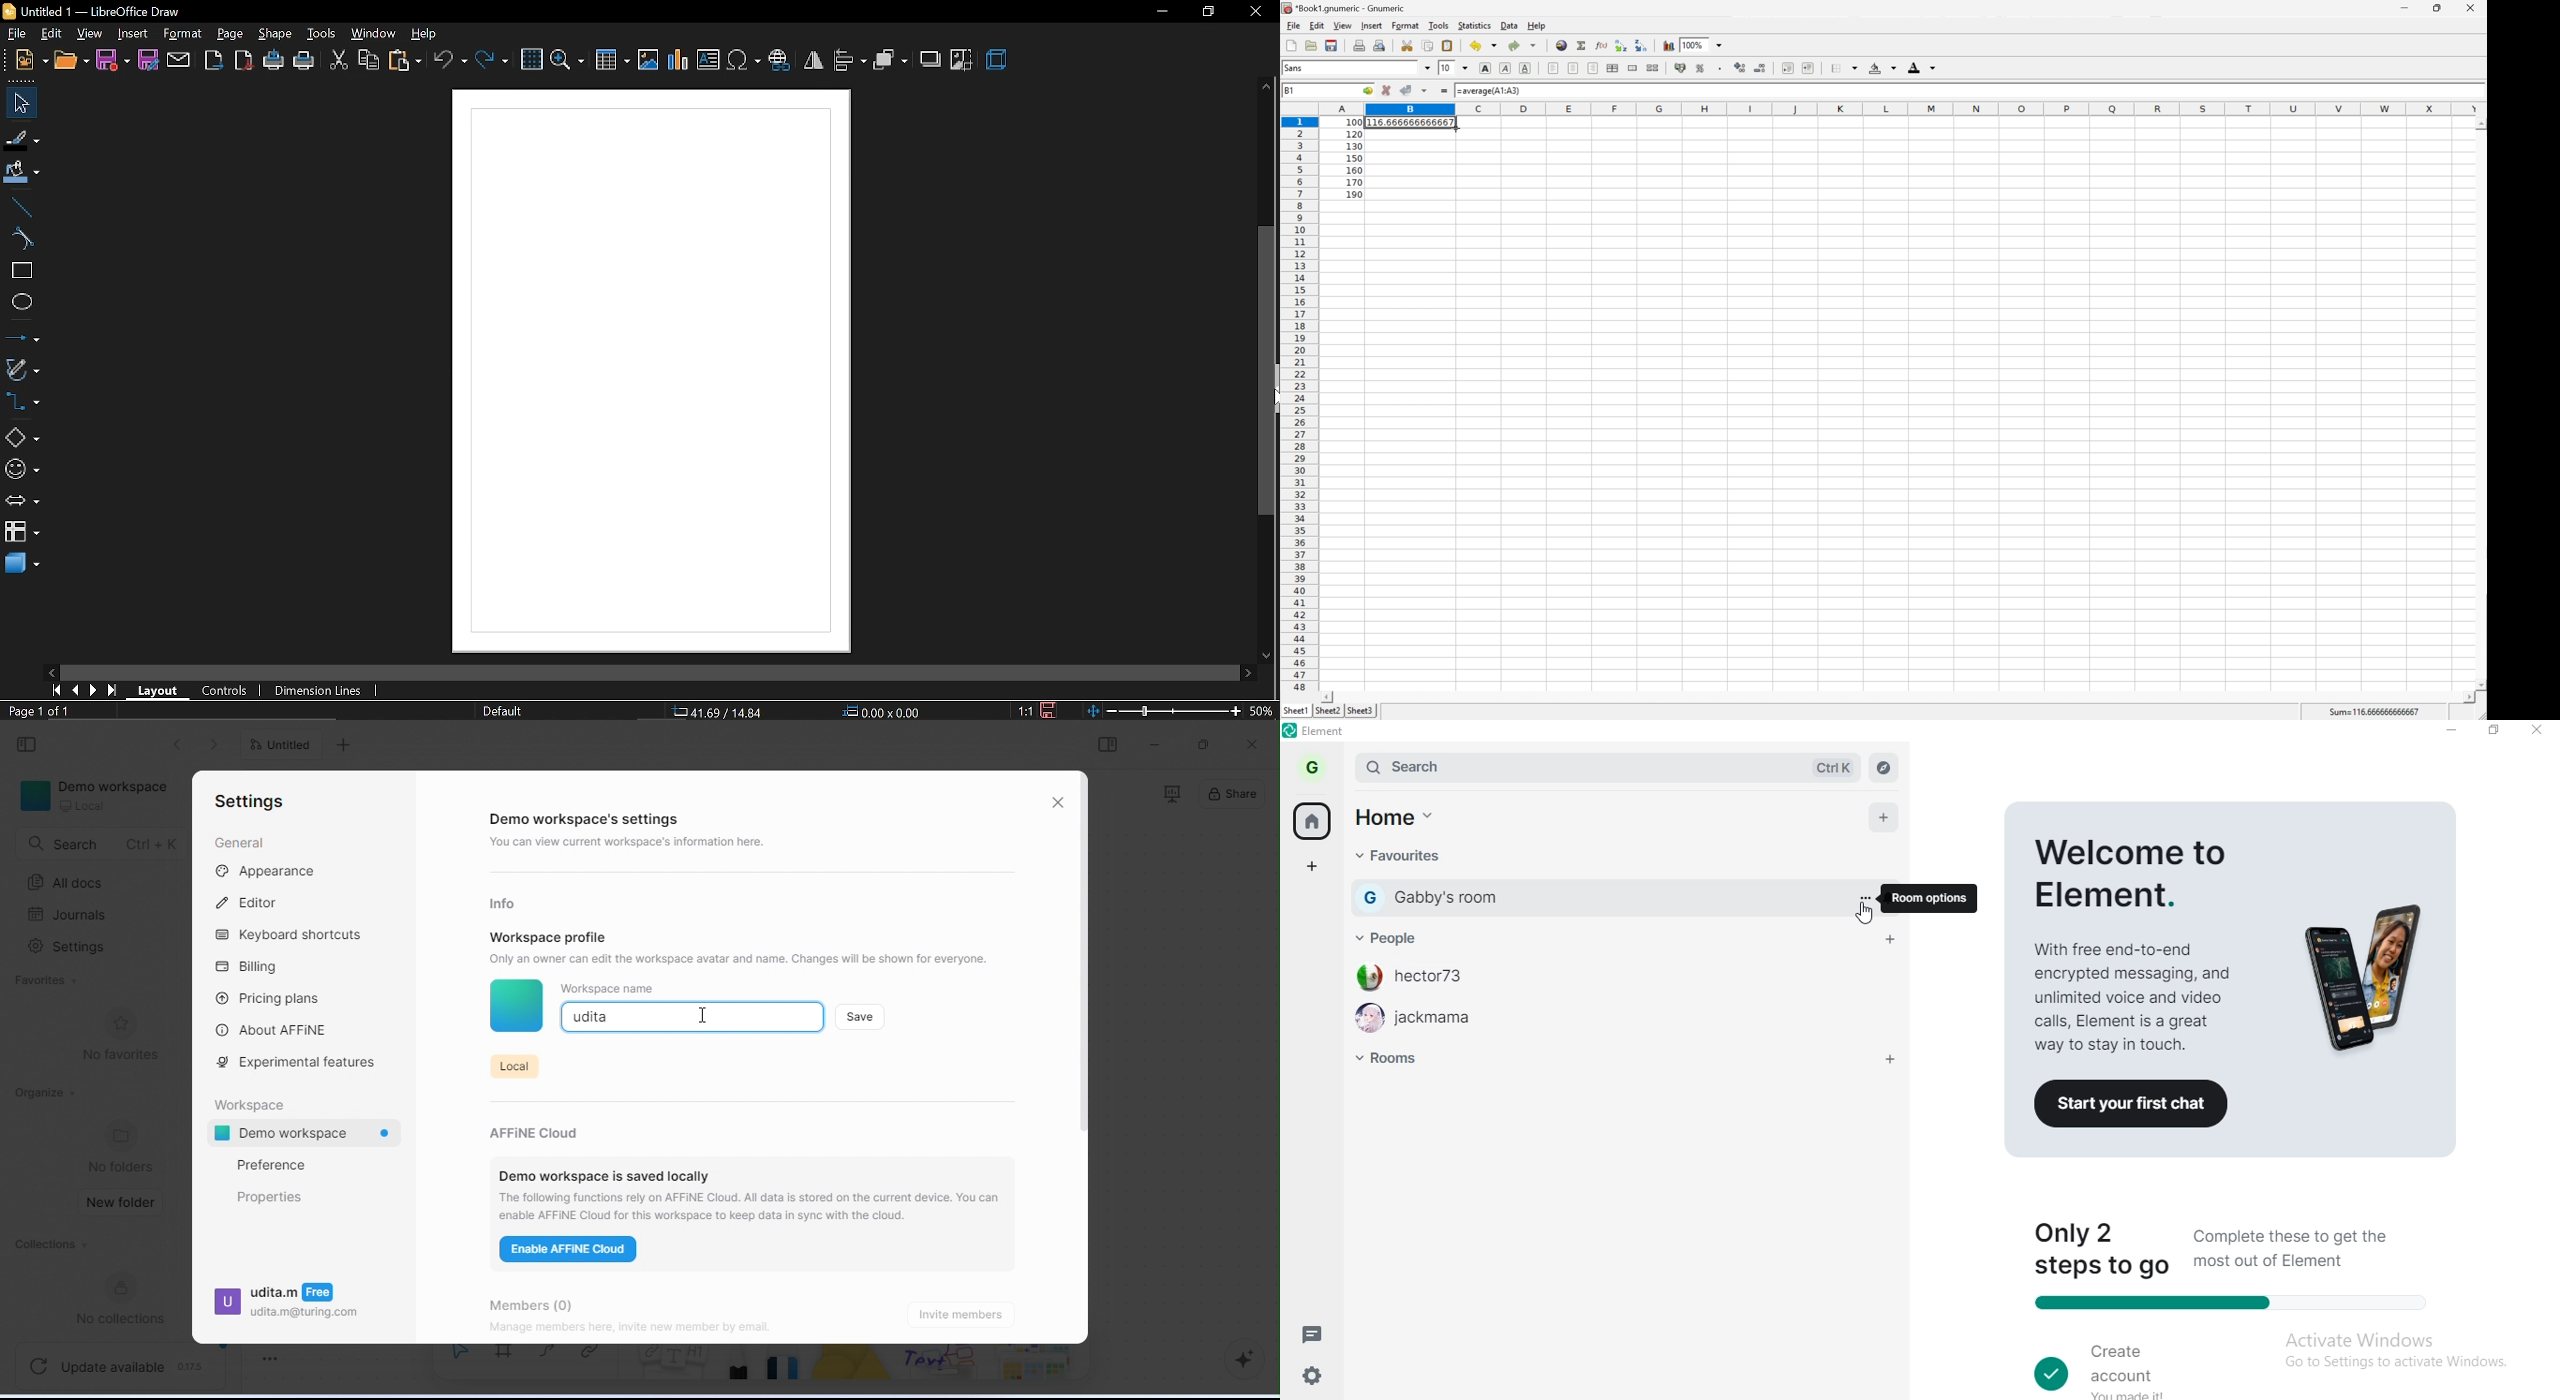 Image resolution: width=2576 pixels, height=1400 pixels. I want to click on previous page, so click(72, 692).